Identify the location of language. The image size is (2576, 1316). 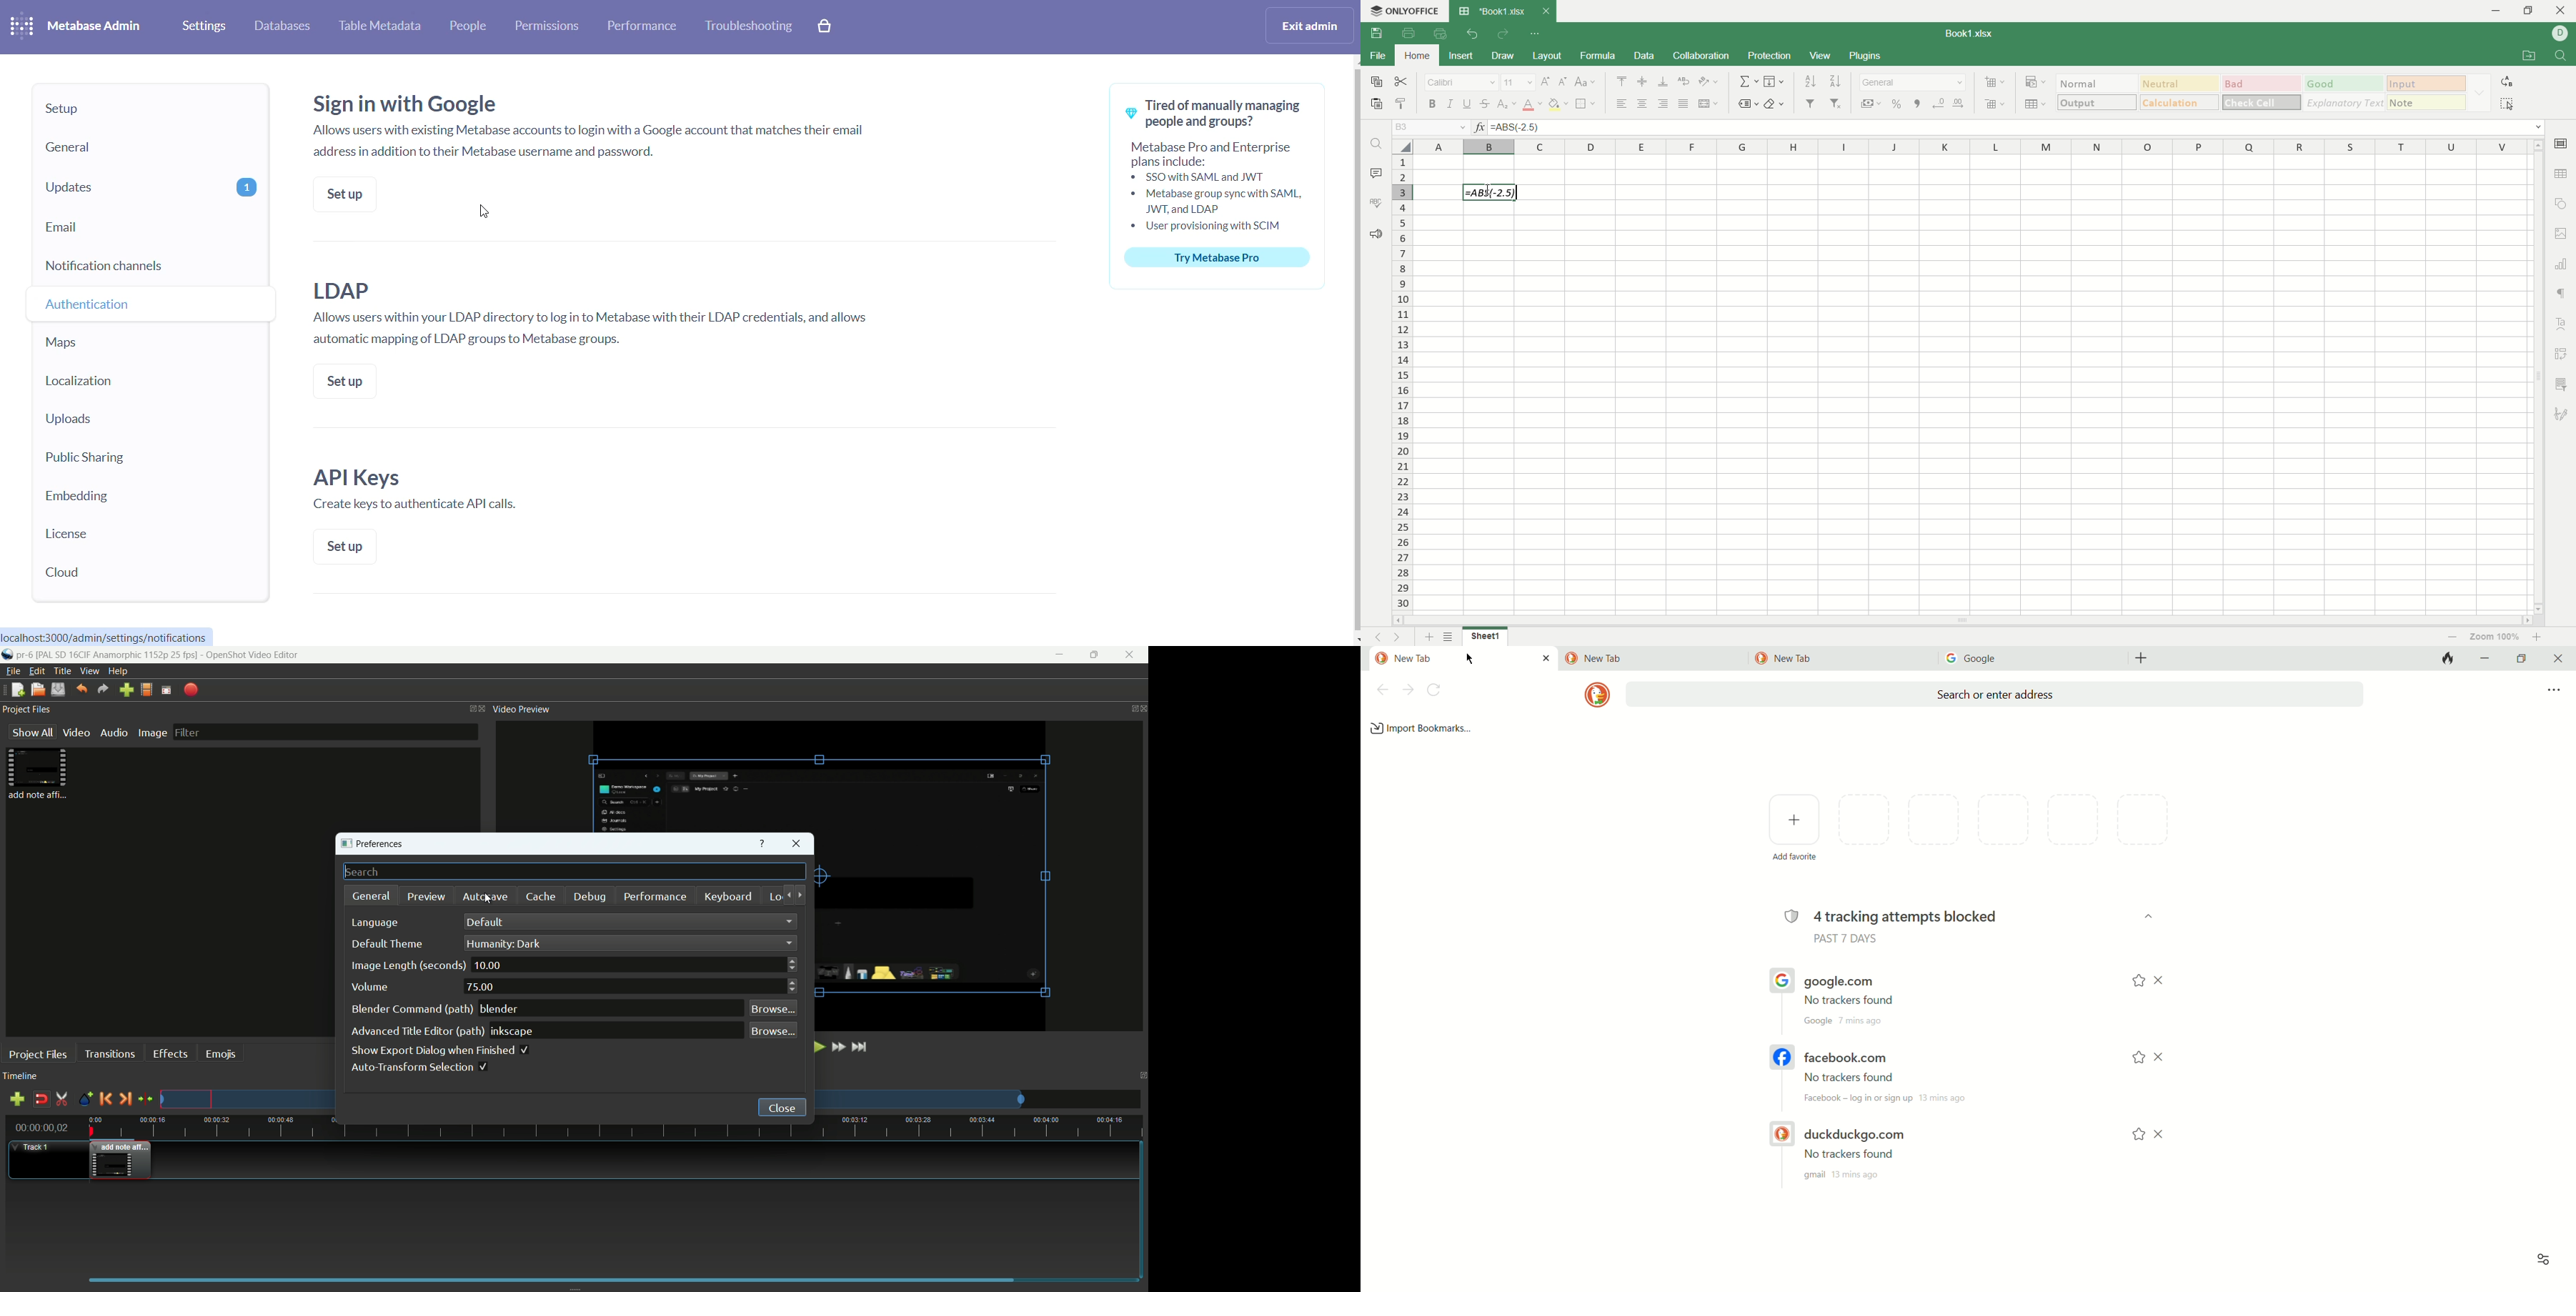
(374, 924).